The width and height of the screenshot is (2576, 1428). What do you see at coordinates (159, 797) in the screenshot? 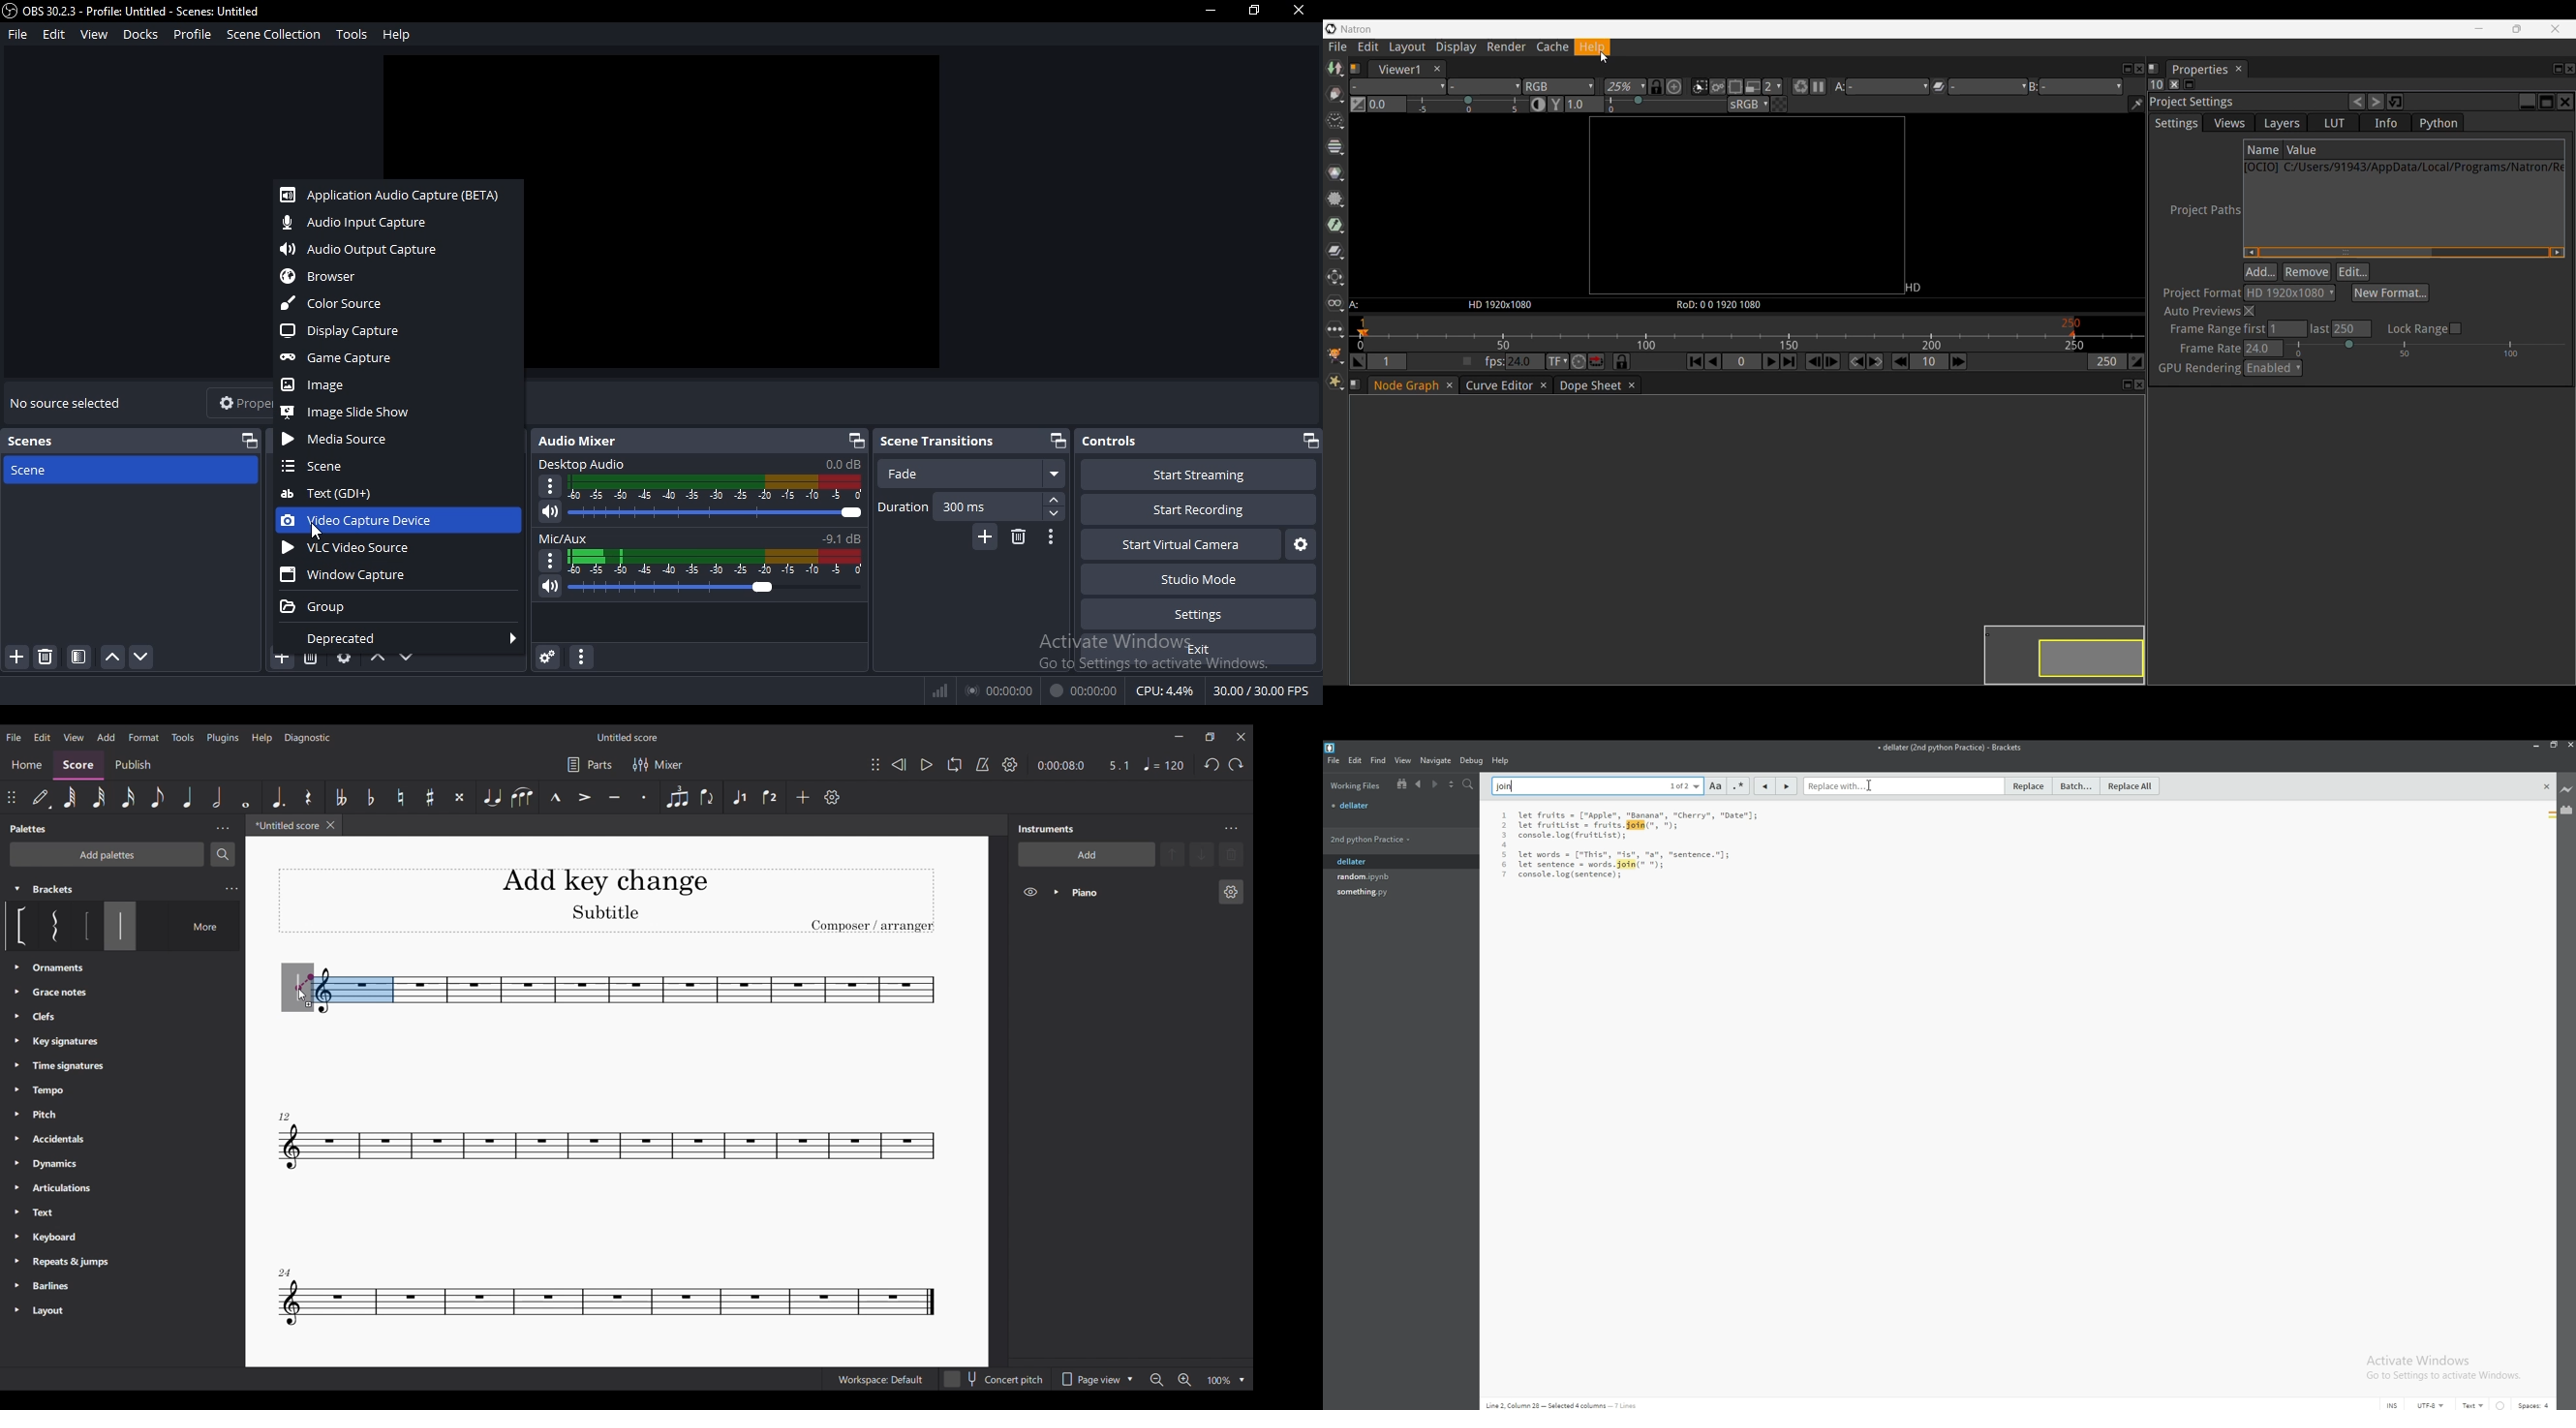
I see `8th note` at bounding box center [159, 797].